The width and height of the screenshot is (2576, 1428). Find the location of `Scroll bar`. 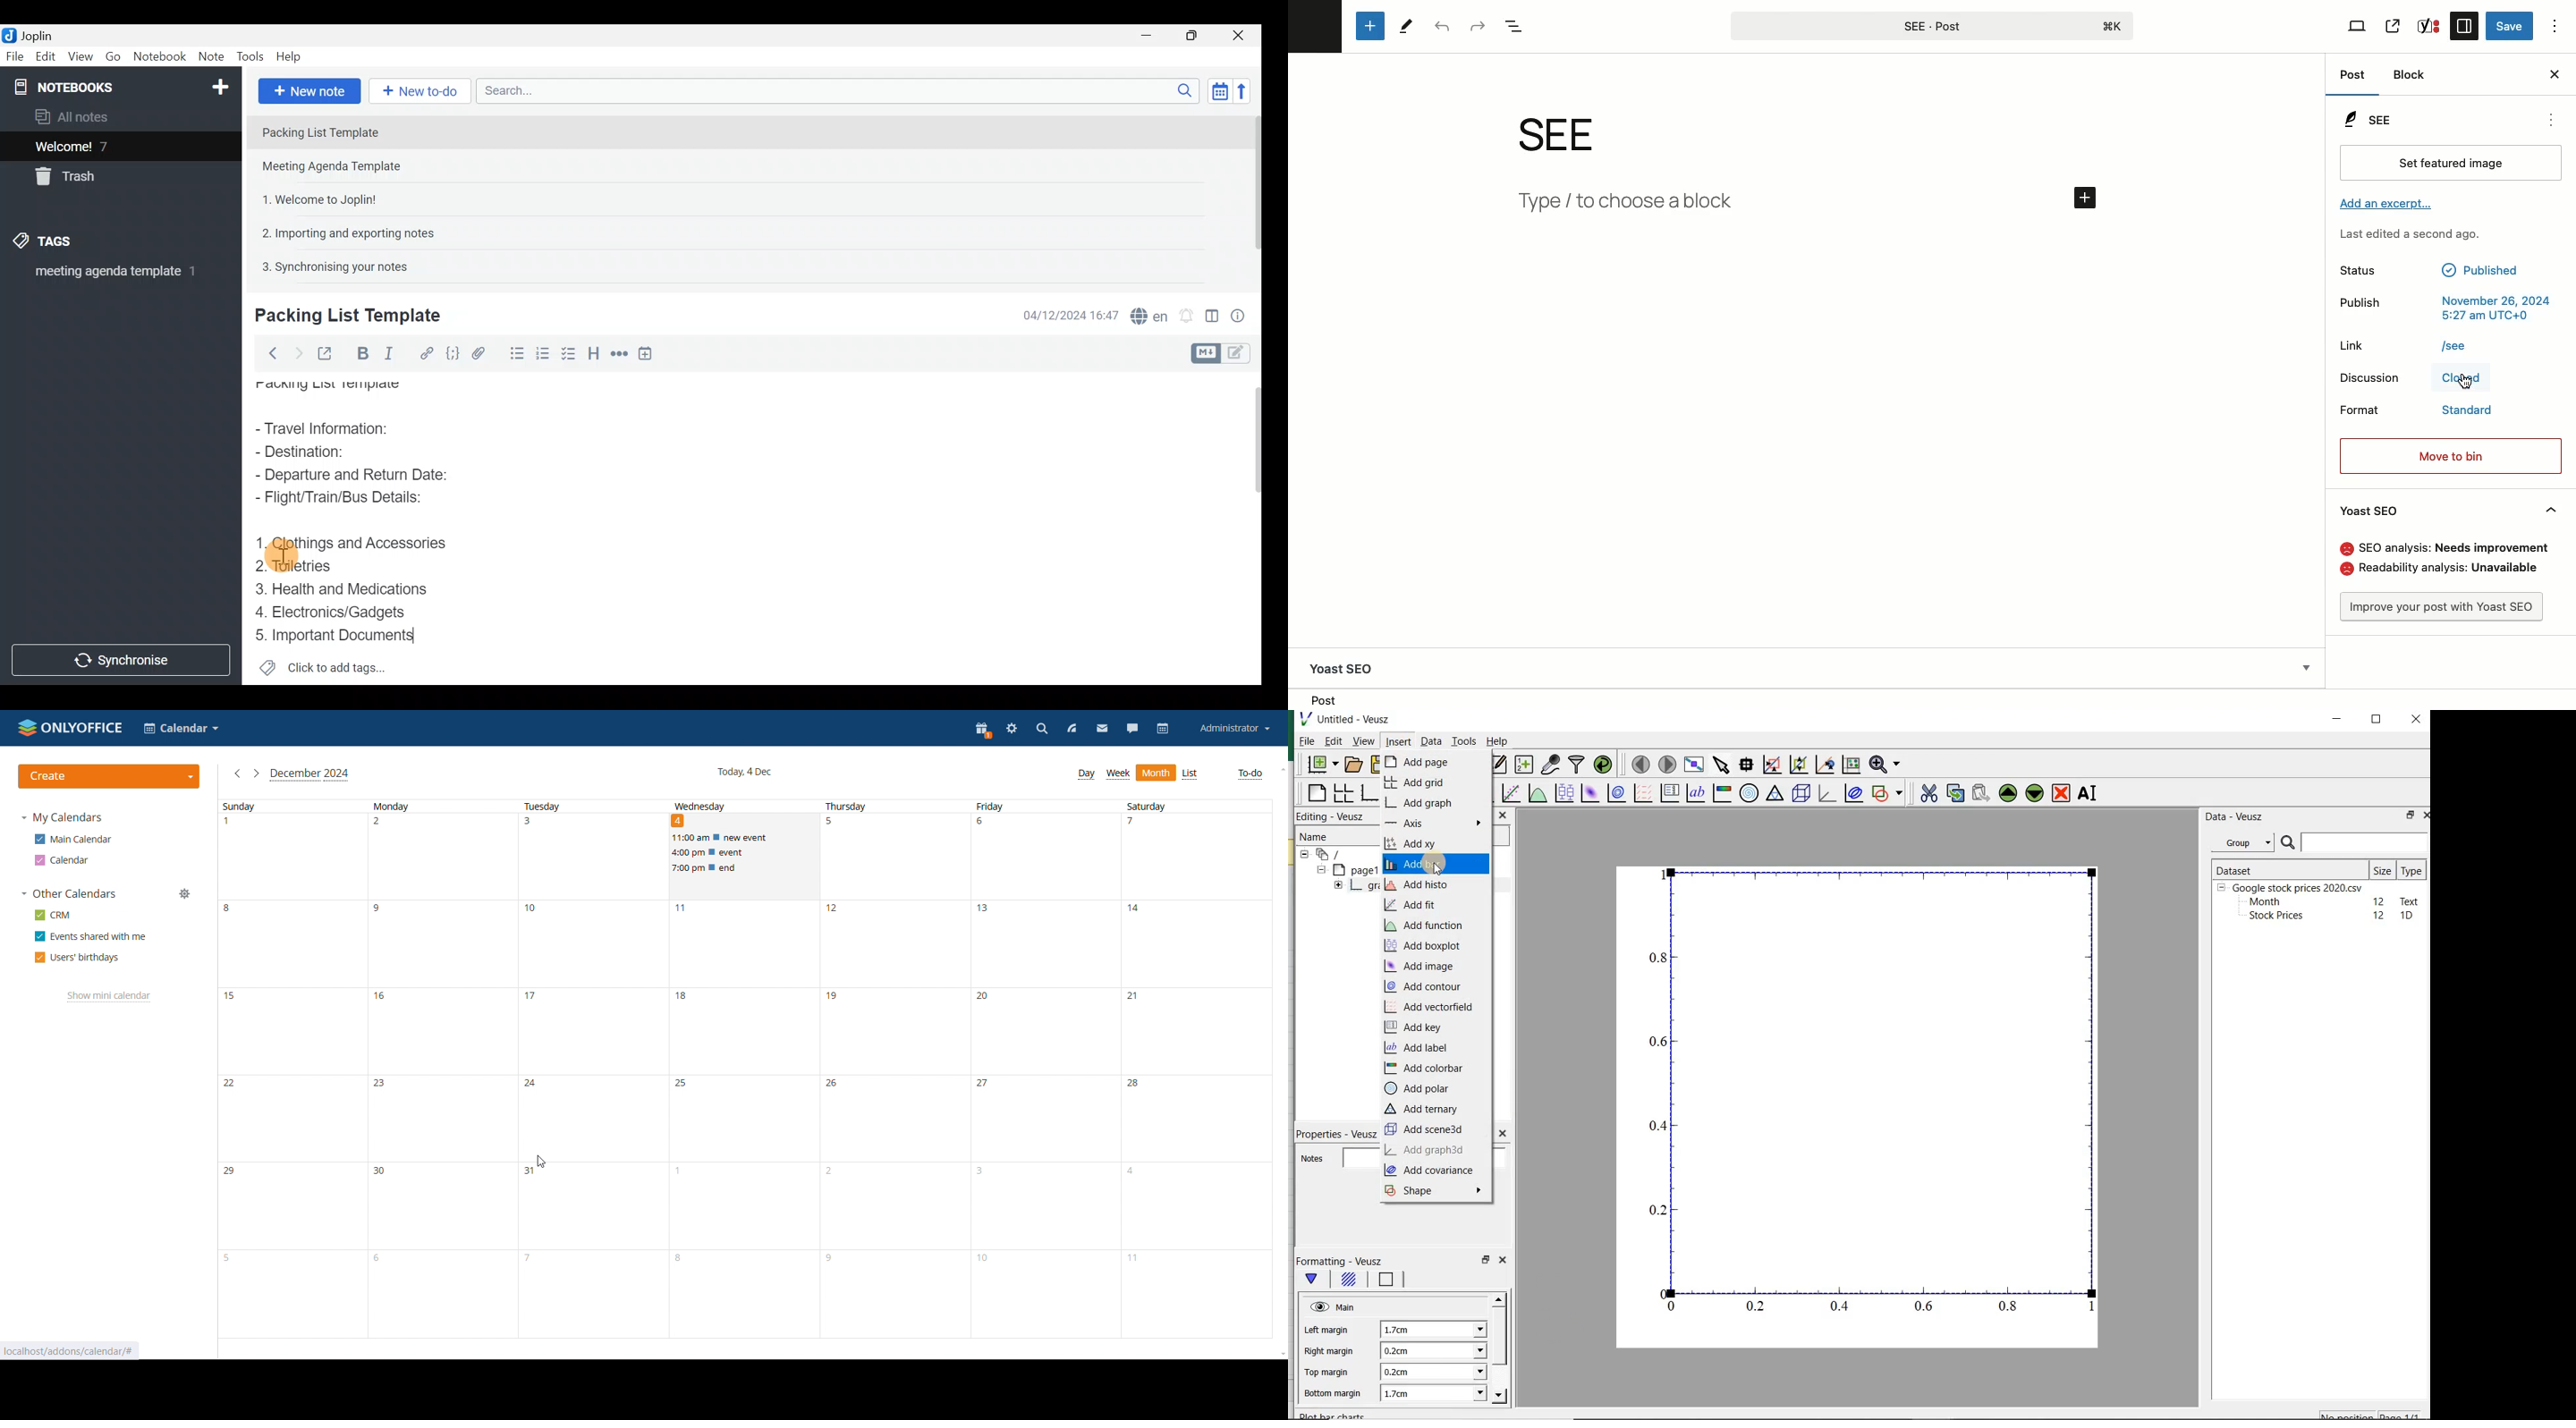

Scroll bar is located at coordinates (1251, 527).